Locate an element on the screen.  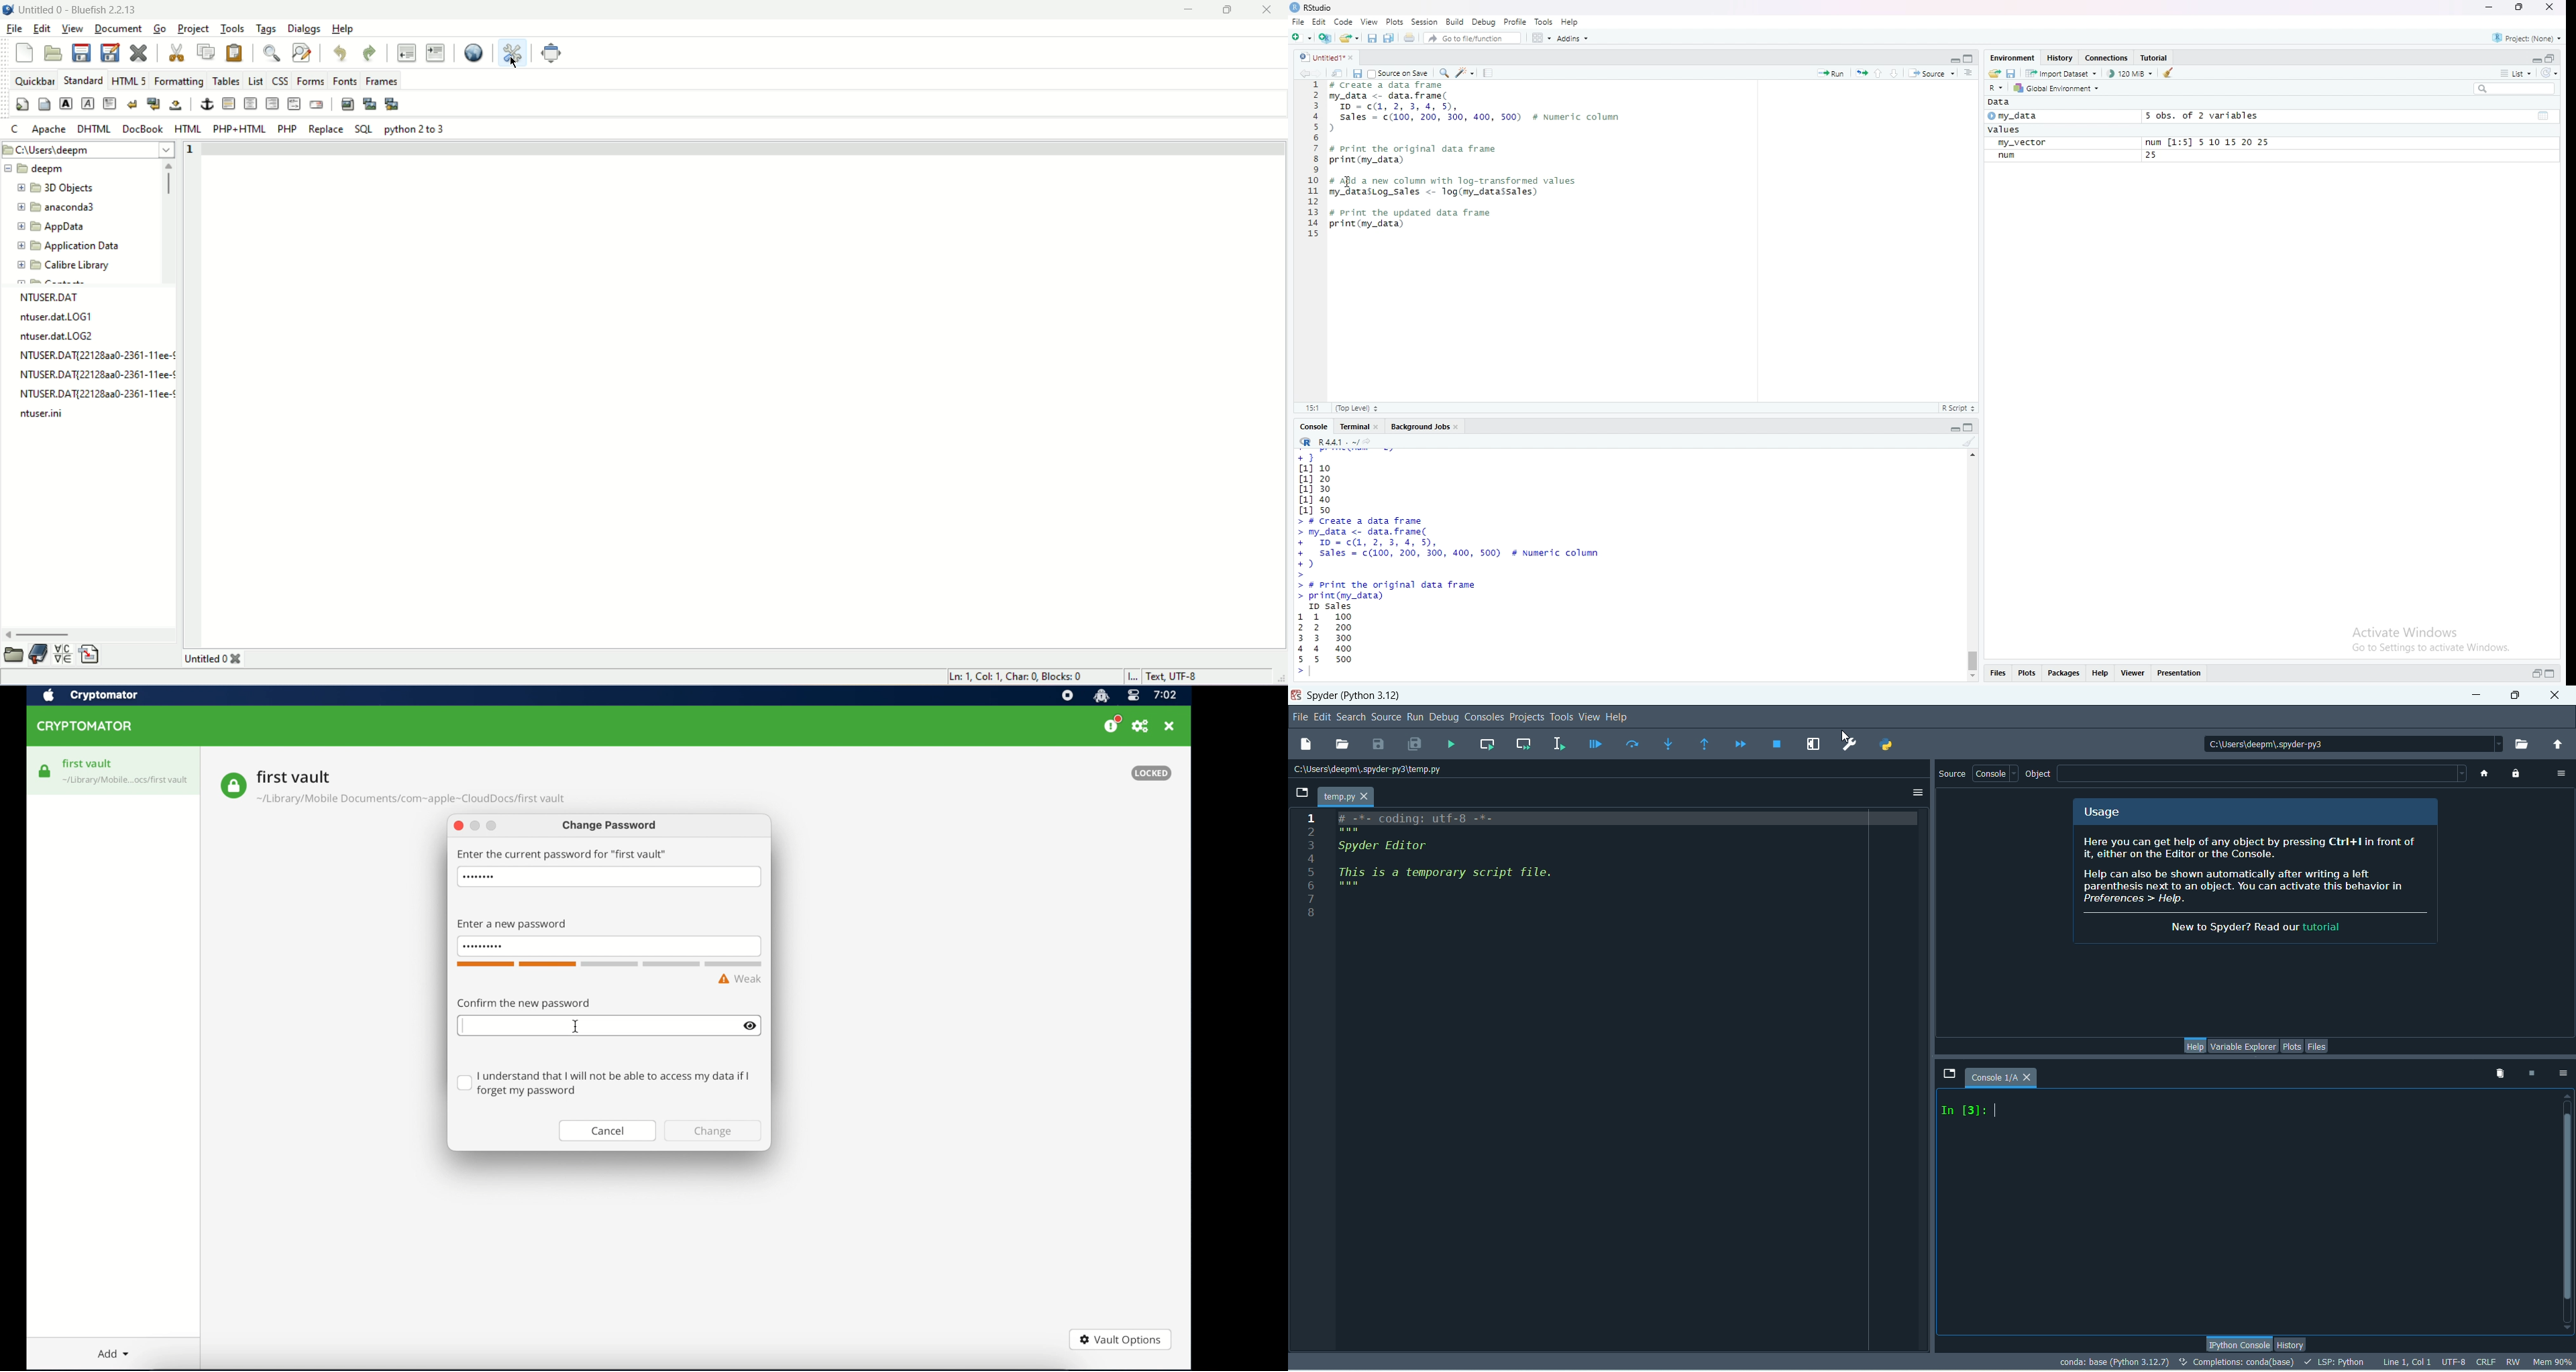
horizontal rule is located at coordinates (228, 104).